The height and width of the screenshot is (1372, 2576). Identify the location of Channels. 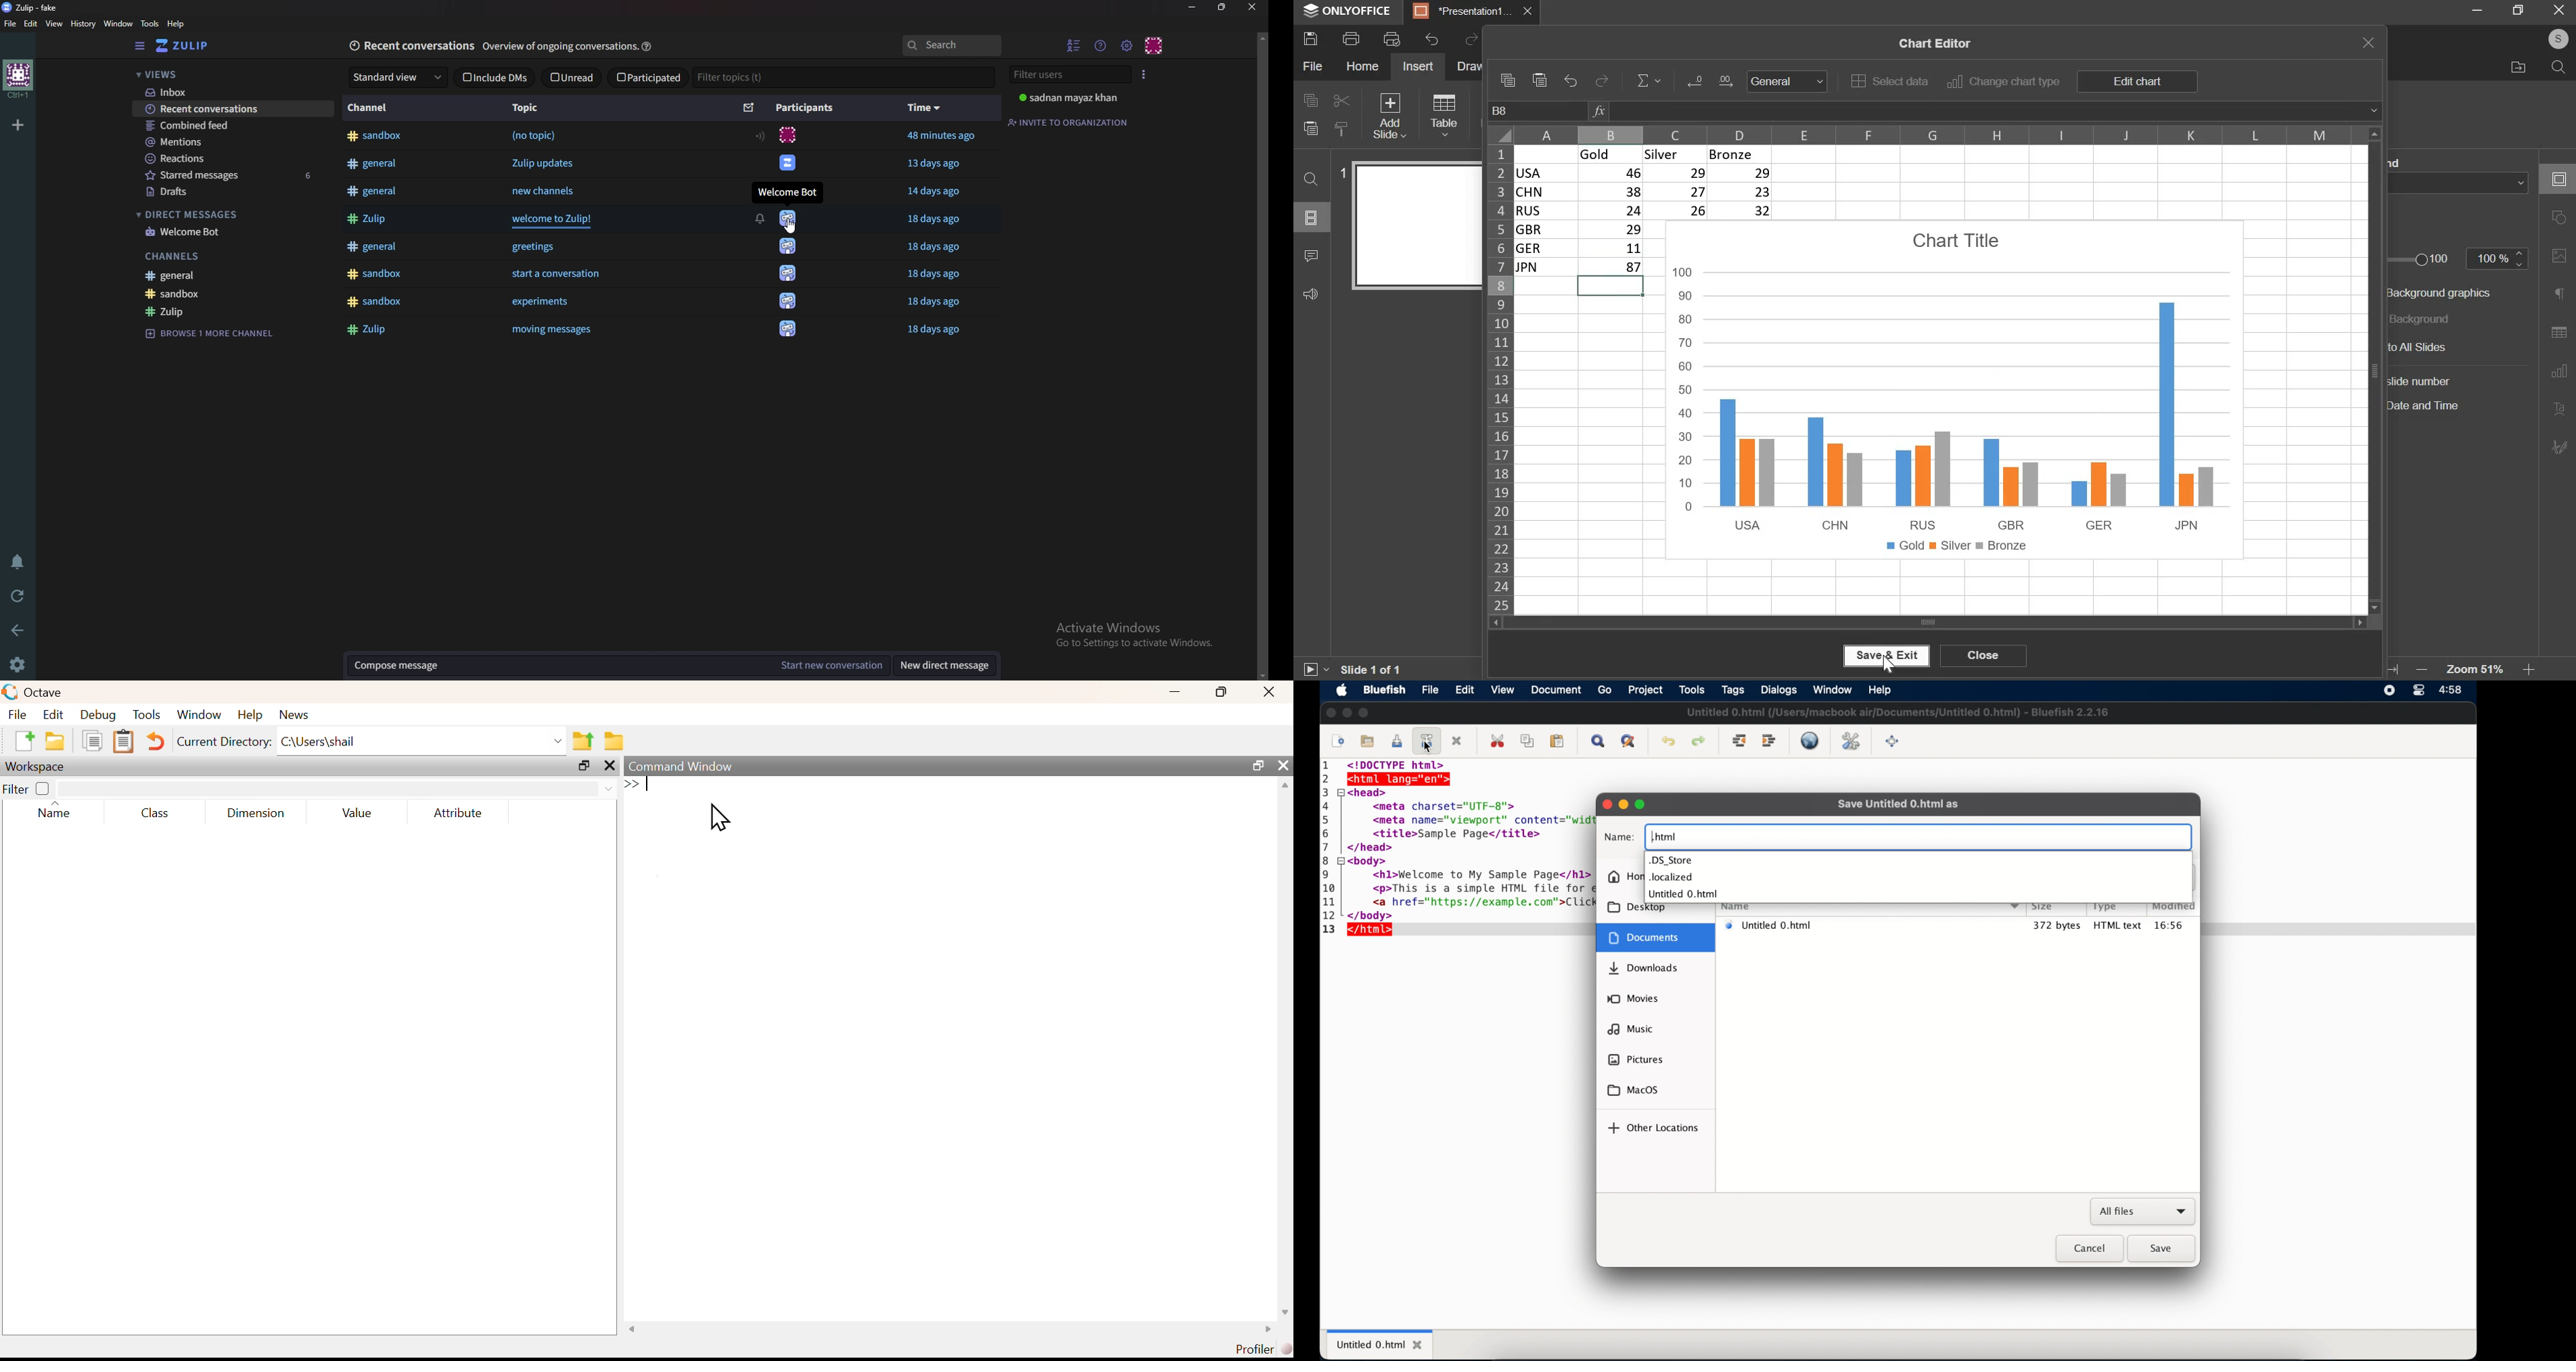
(231, 257).